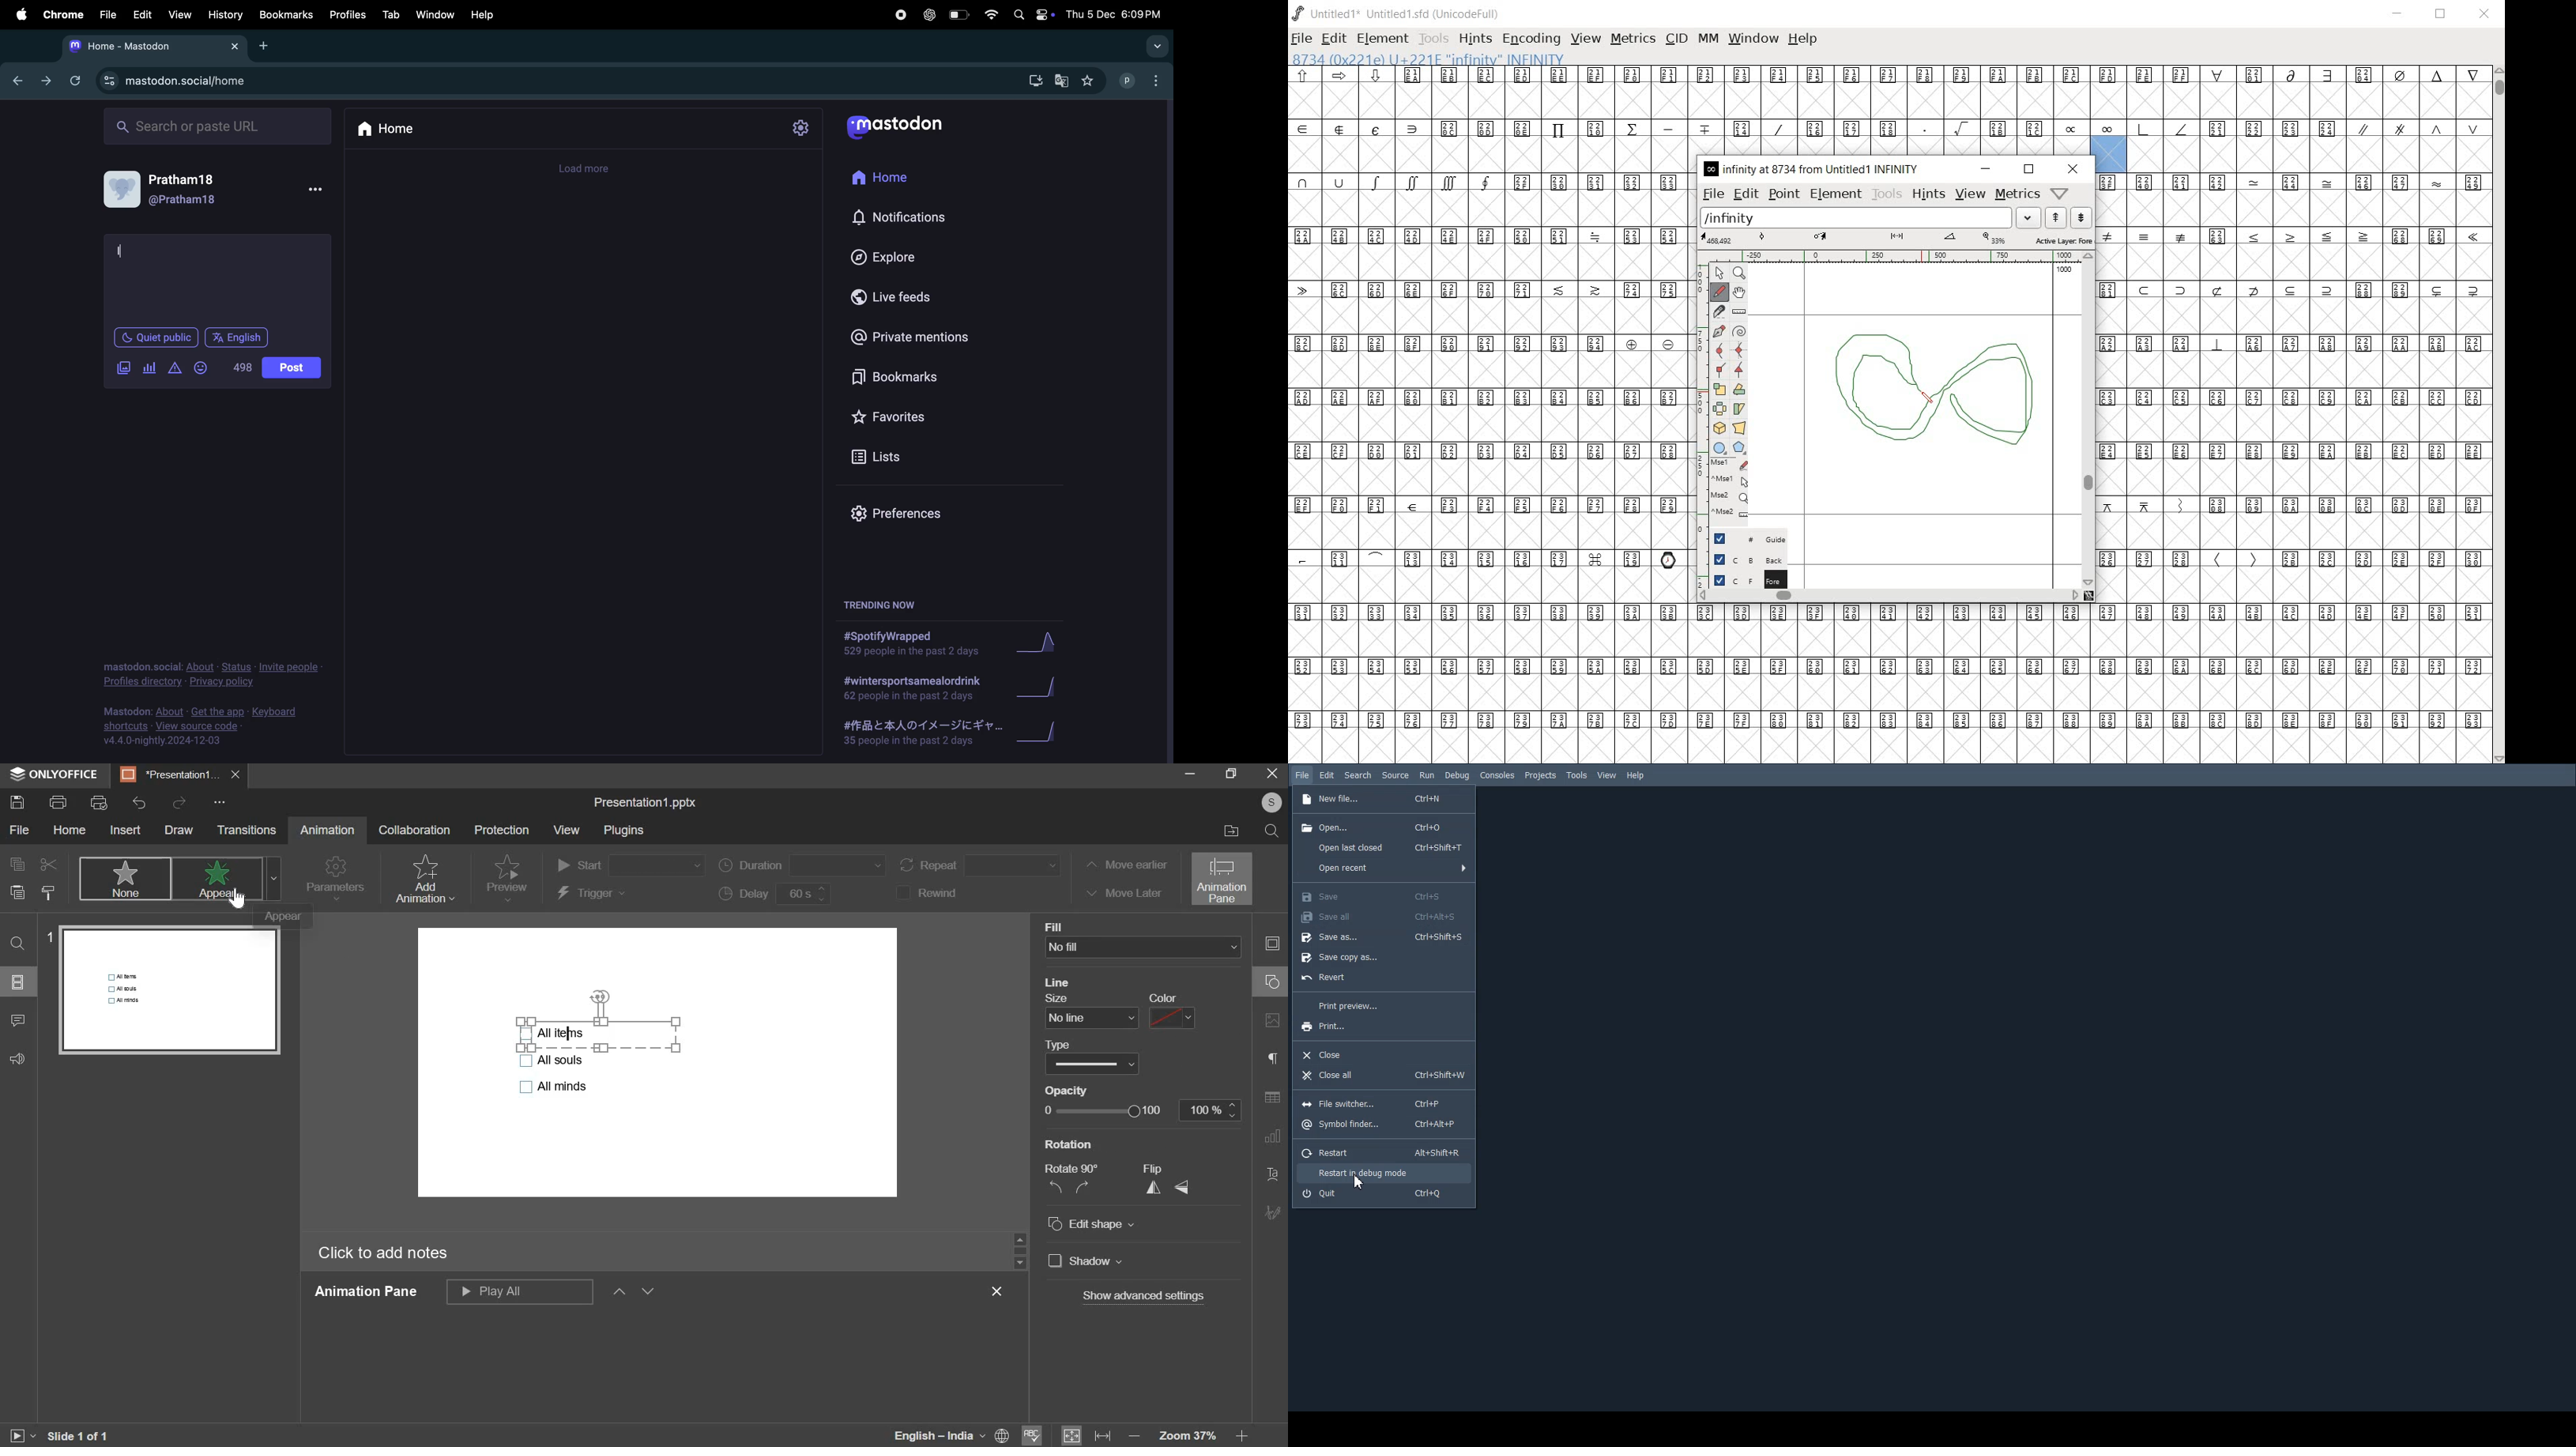 Image resolution: width=2576 pixels, height=1456 pixels. I want to click on Unicode code points, so click(1489, 235).